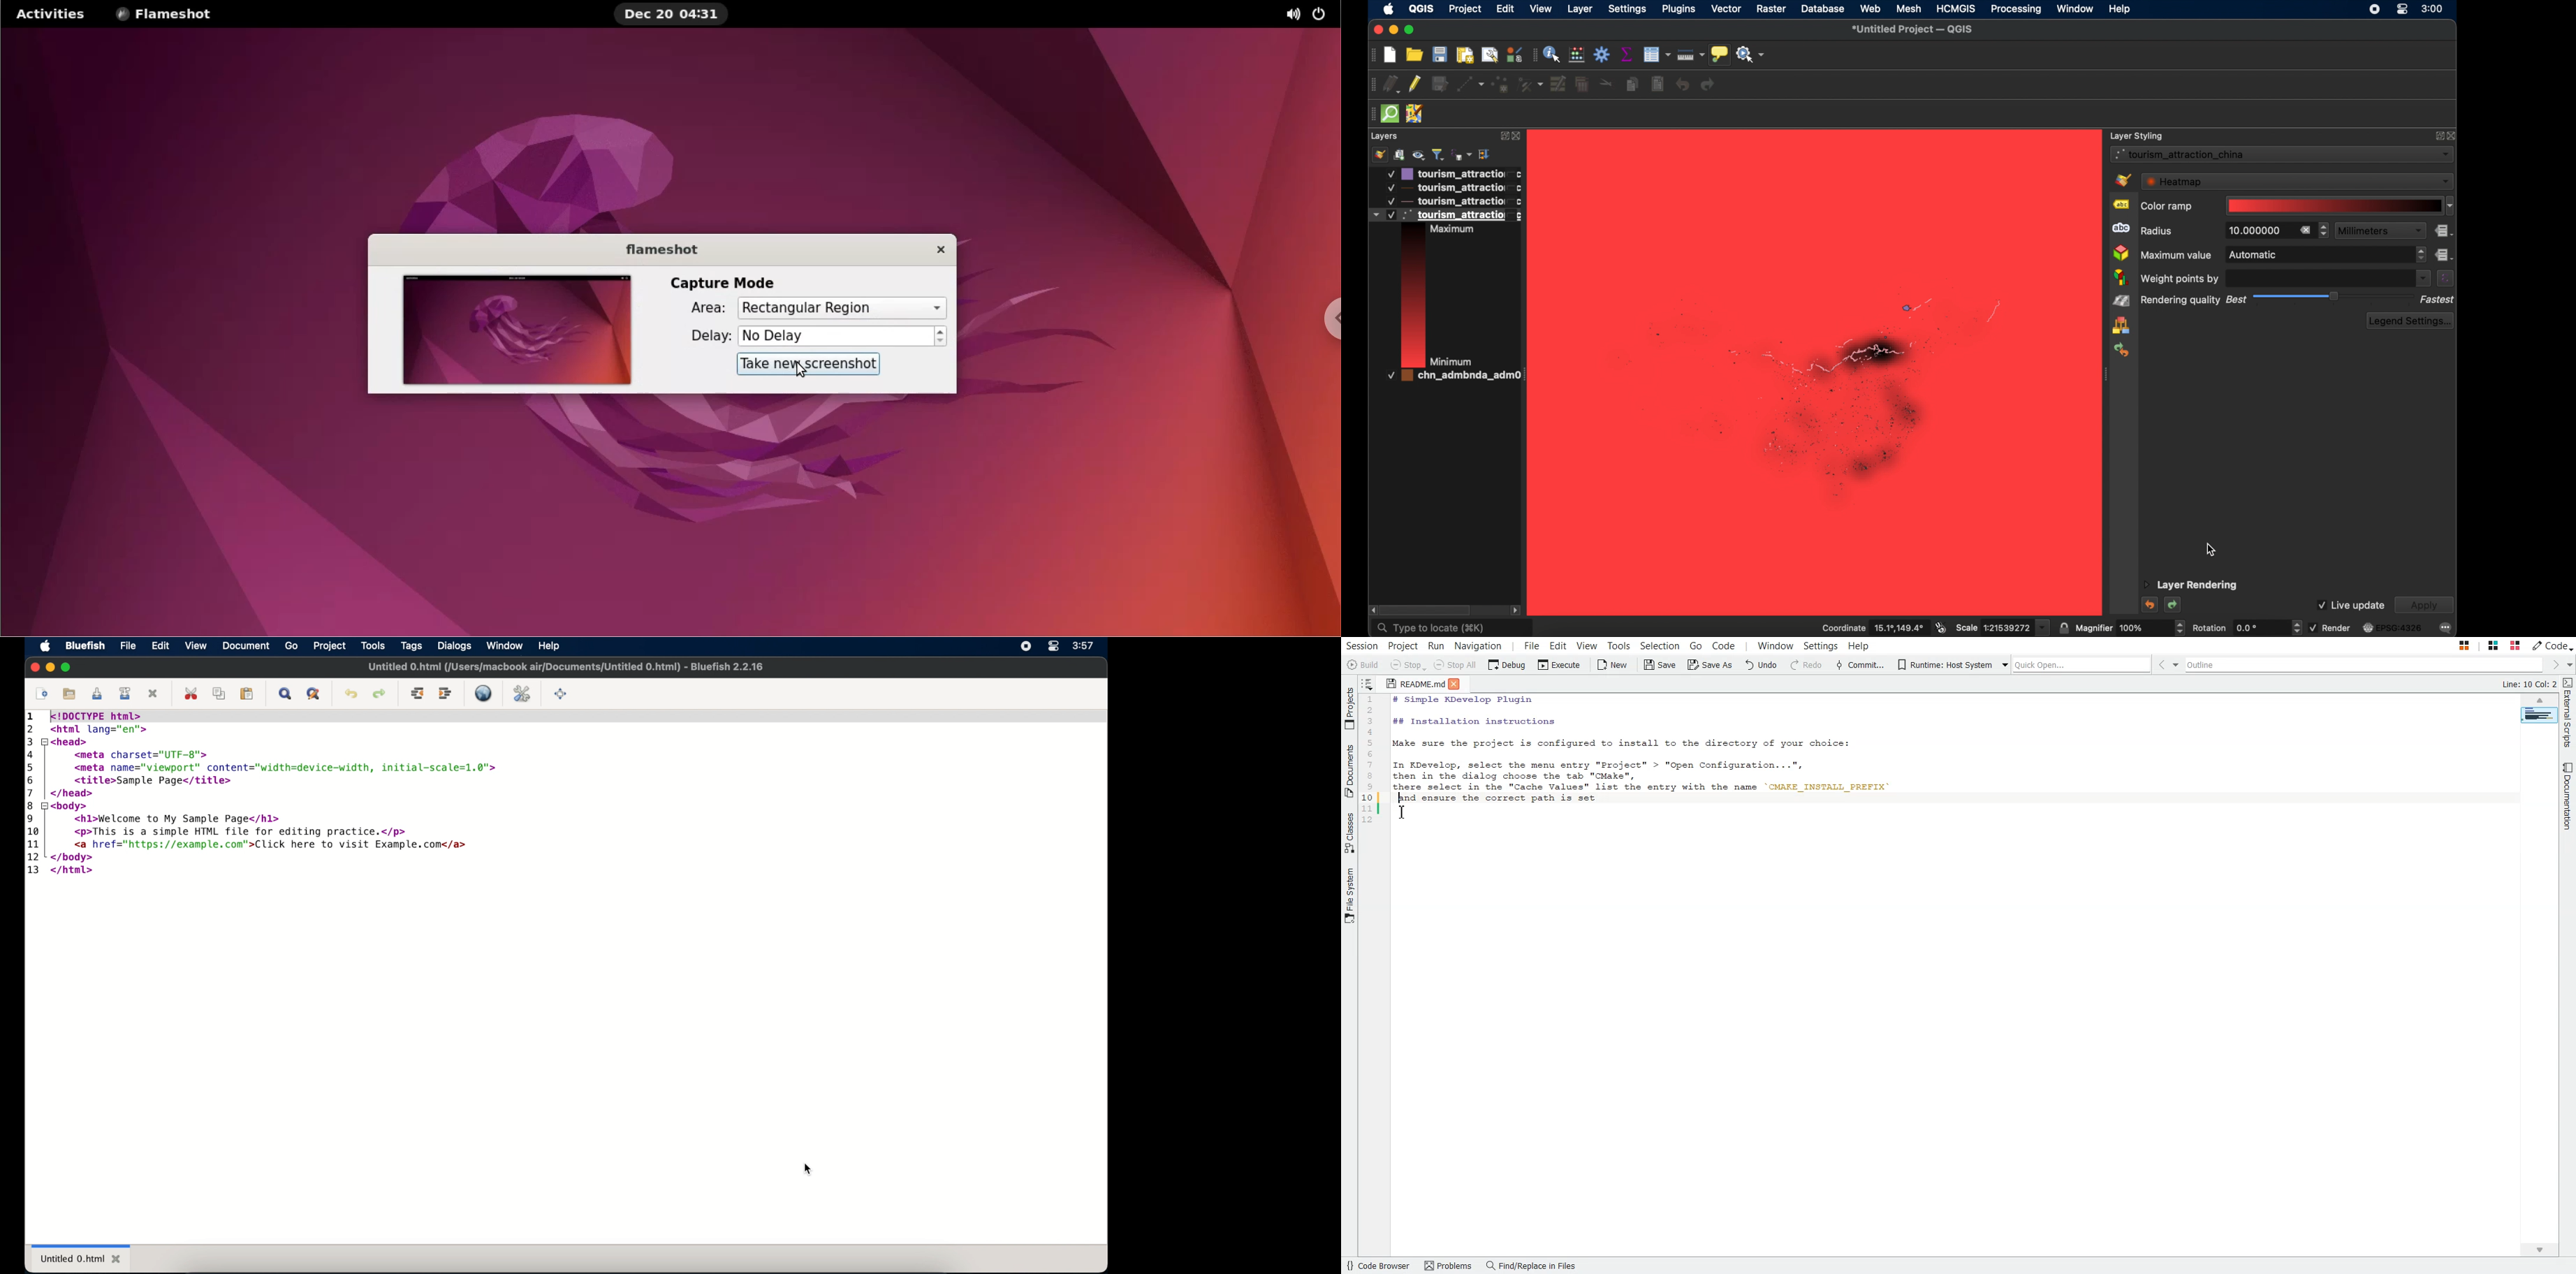 The height and width of the screenshot is (1288, 2576). I want to click on maximum value dropdown, so click(2326, 255).